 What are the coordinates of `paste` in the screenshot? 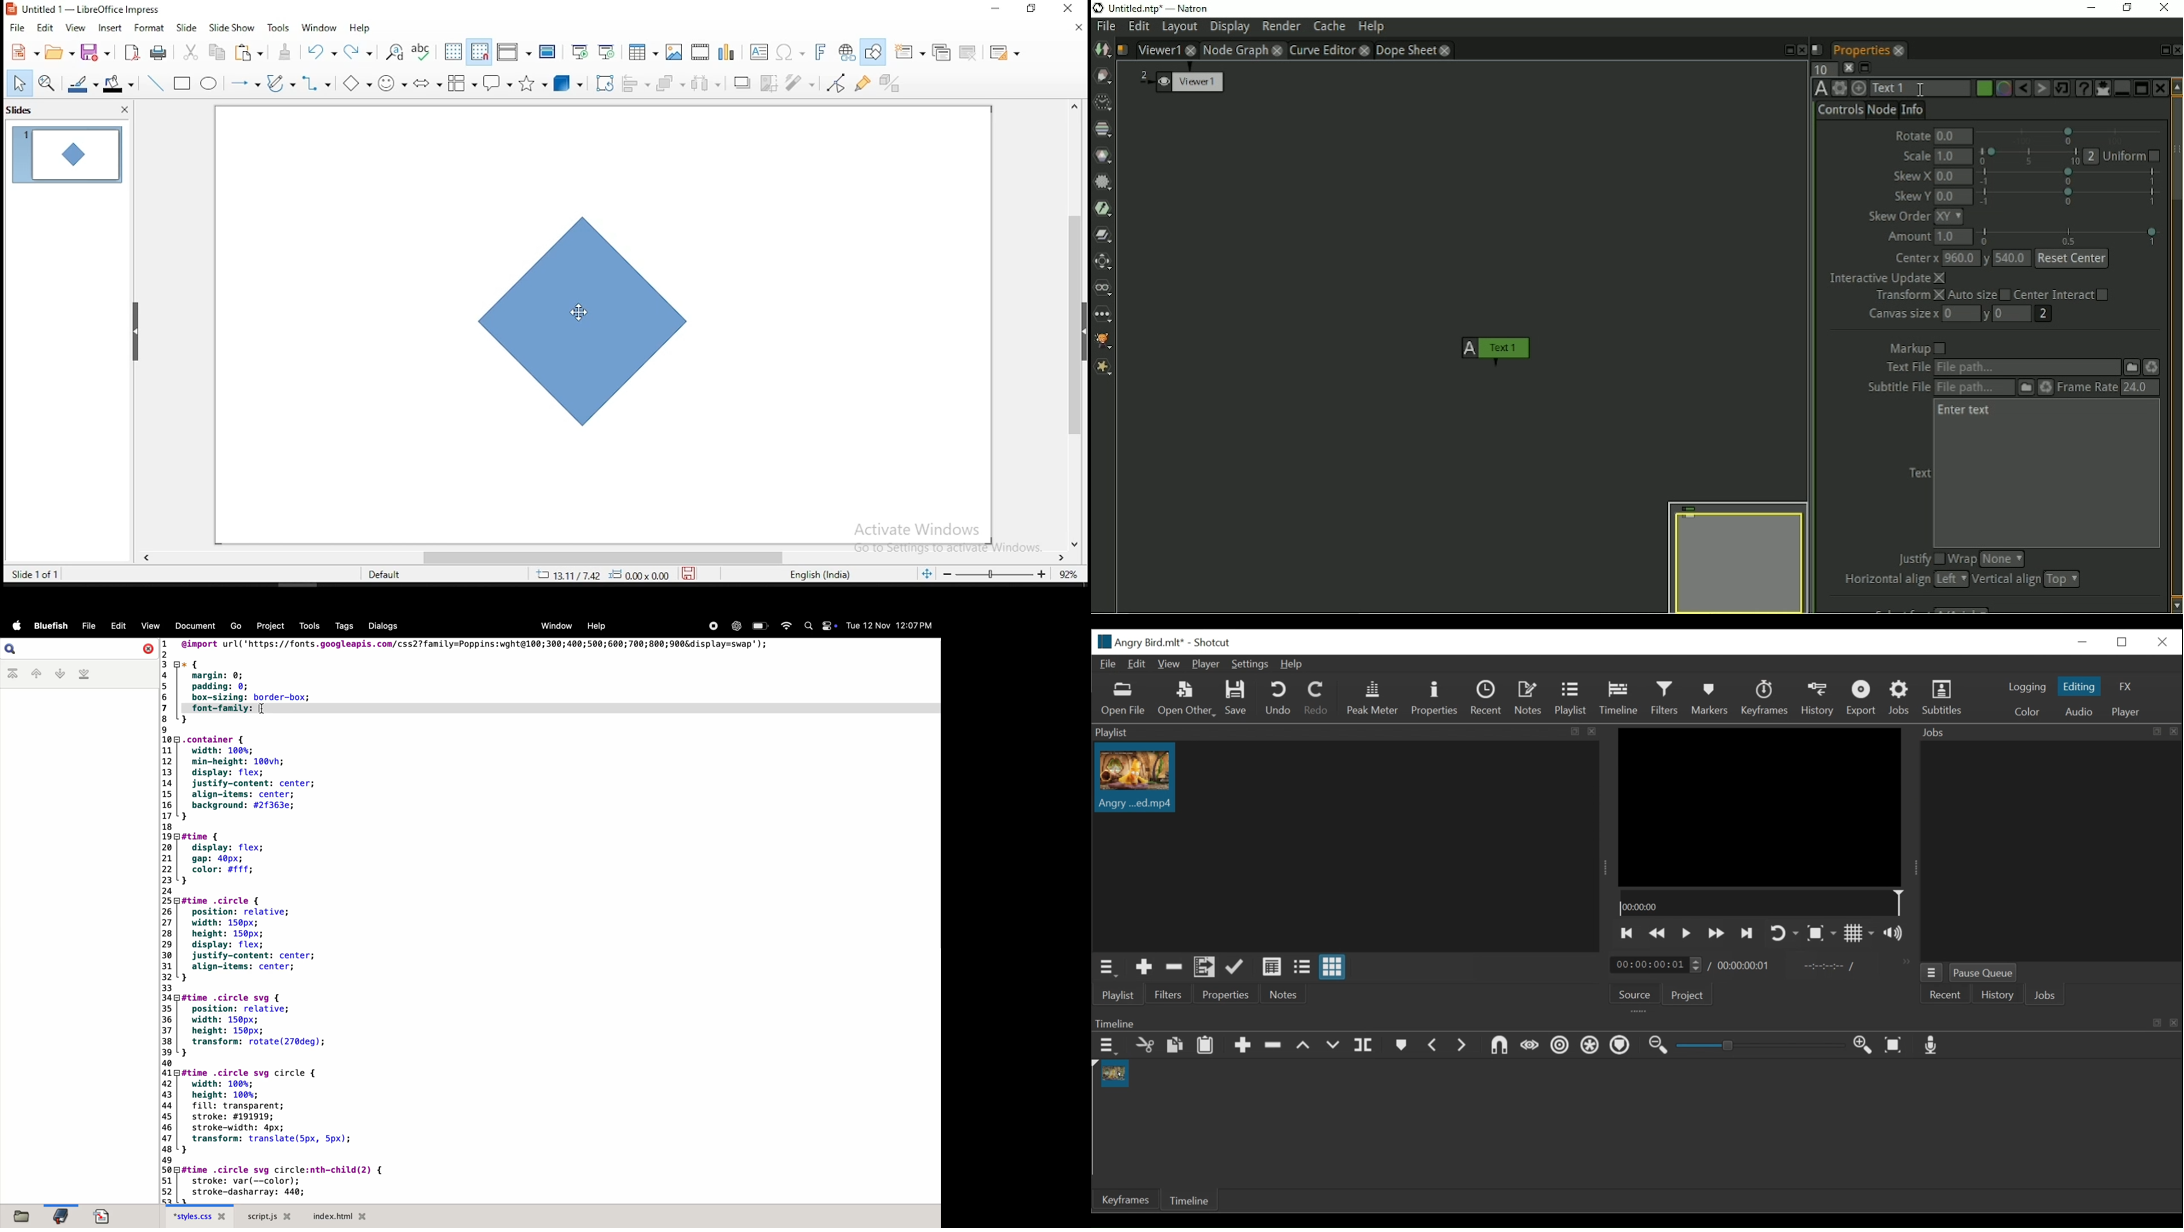 It's located at (250, 54).